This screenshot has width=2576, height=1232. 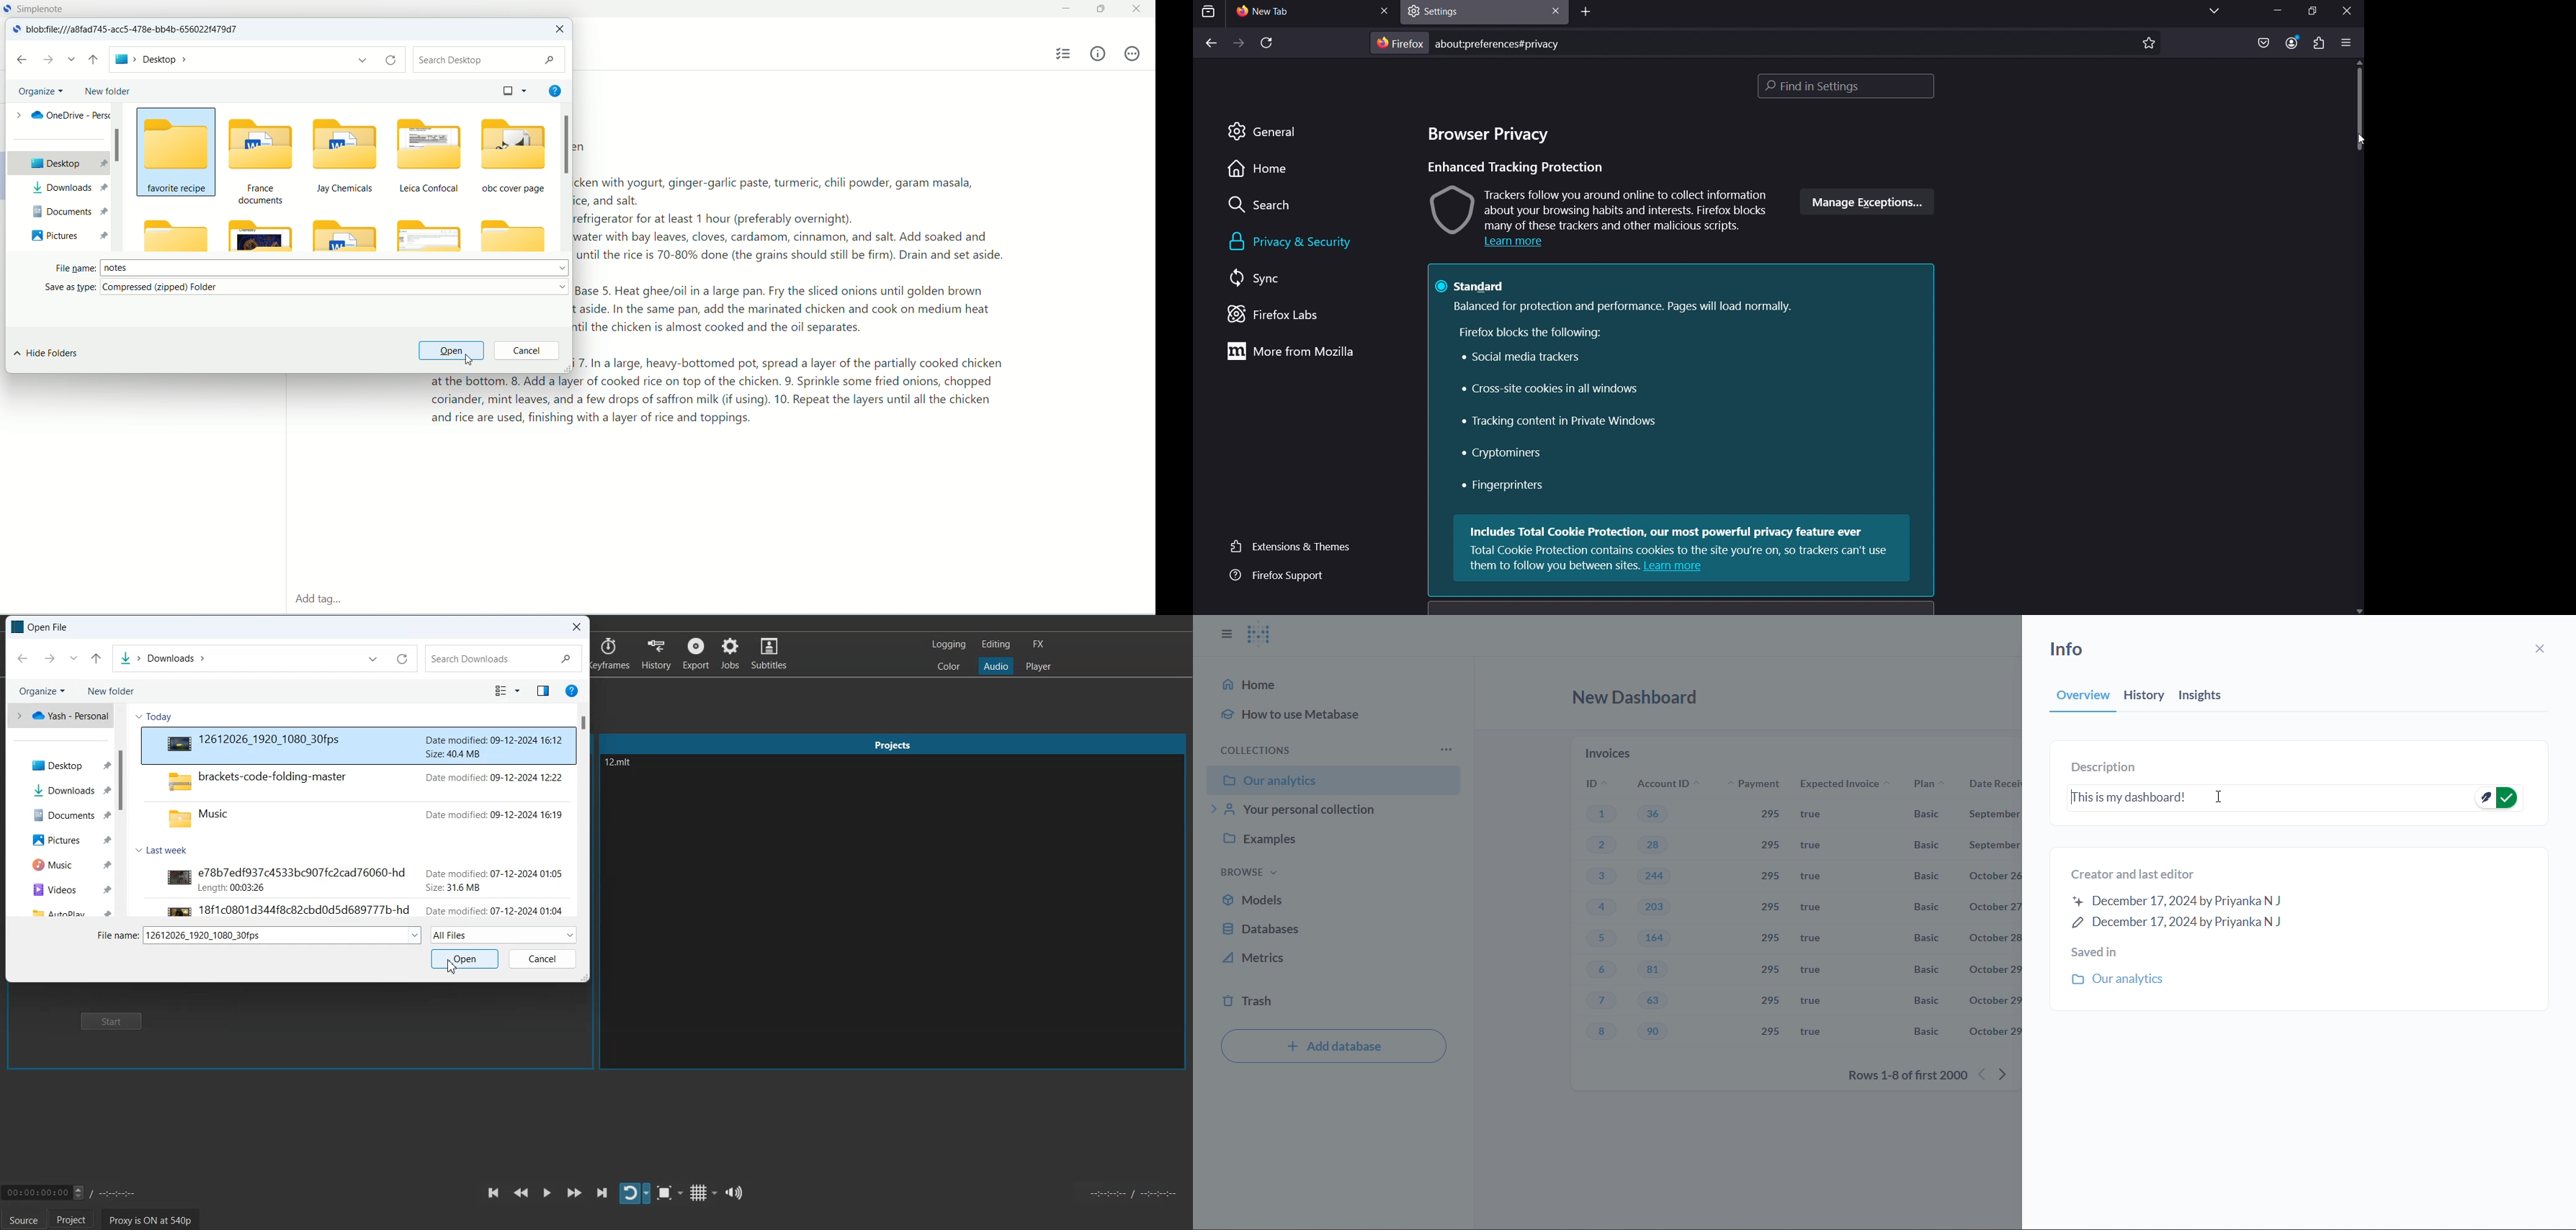 What do you see at coordinates (559, 30) in the screenshot?
I see `close` at bounding box center [559, 30].